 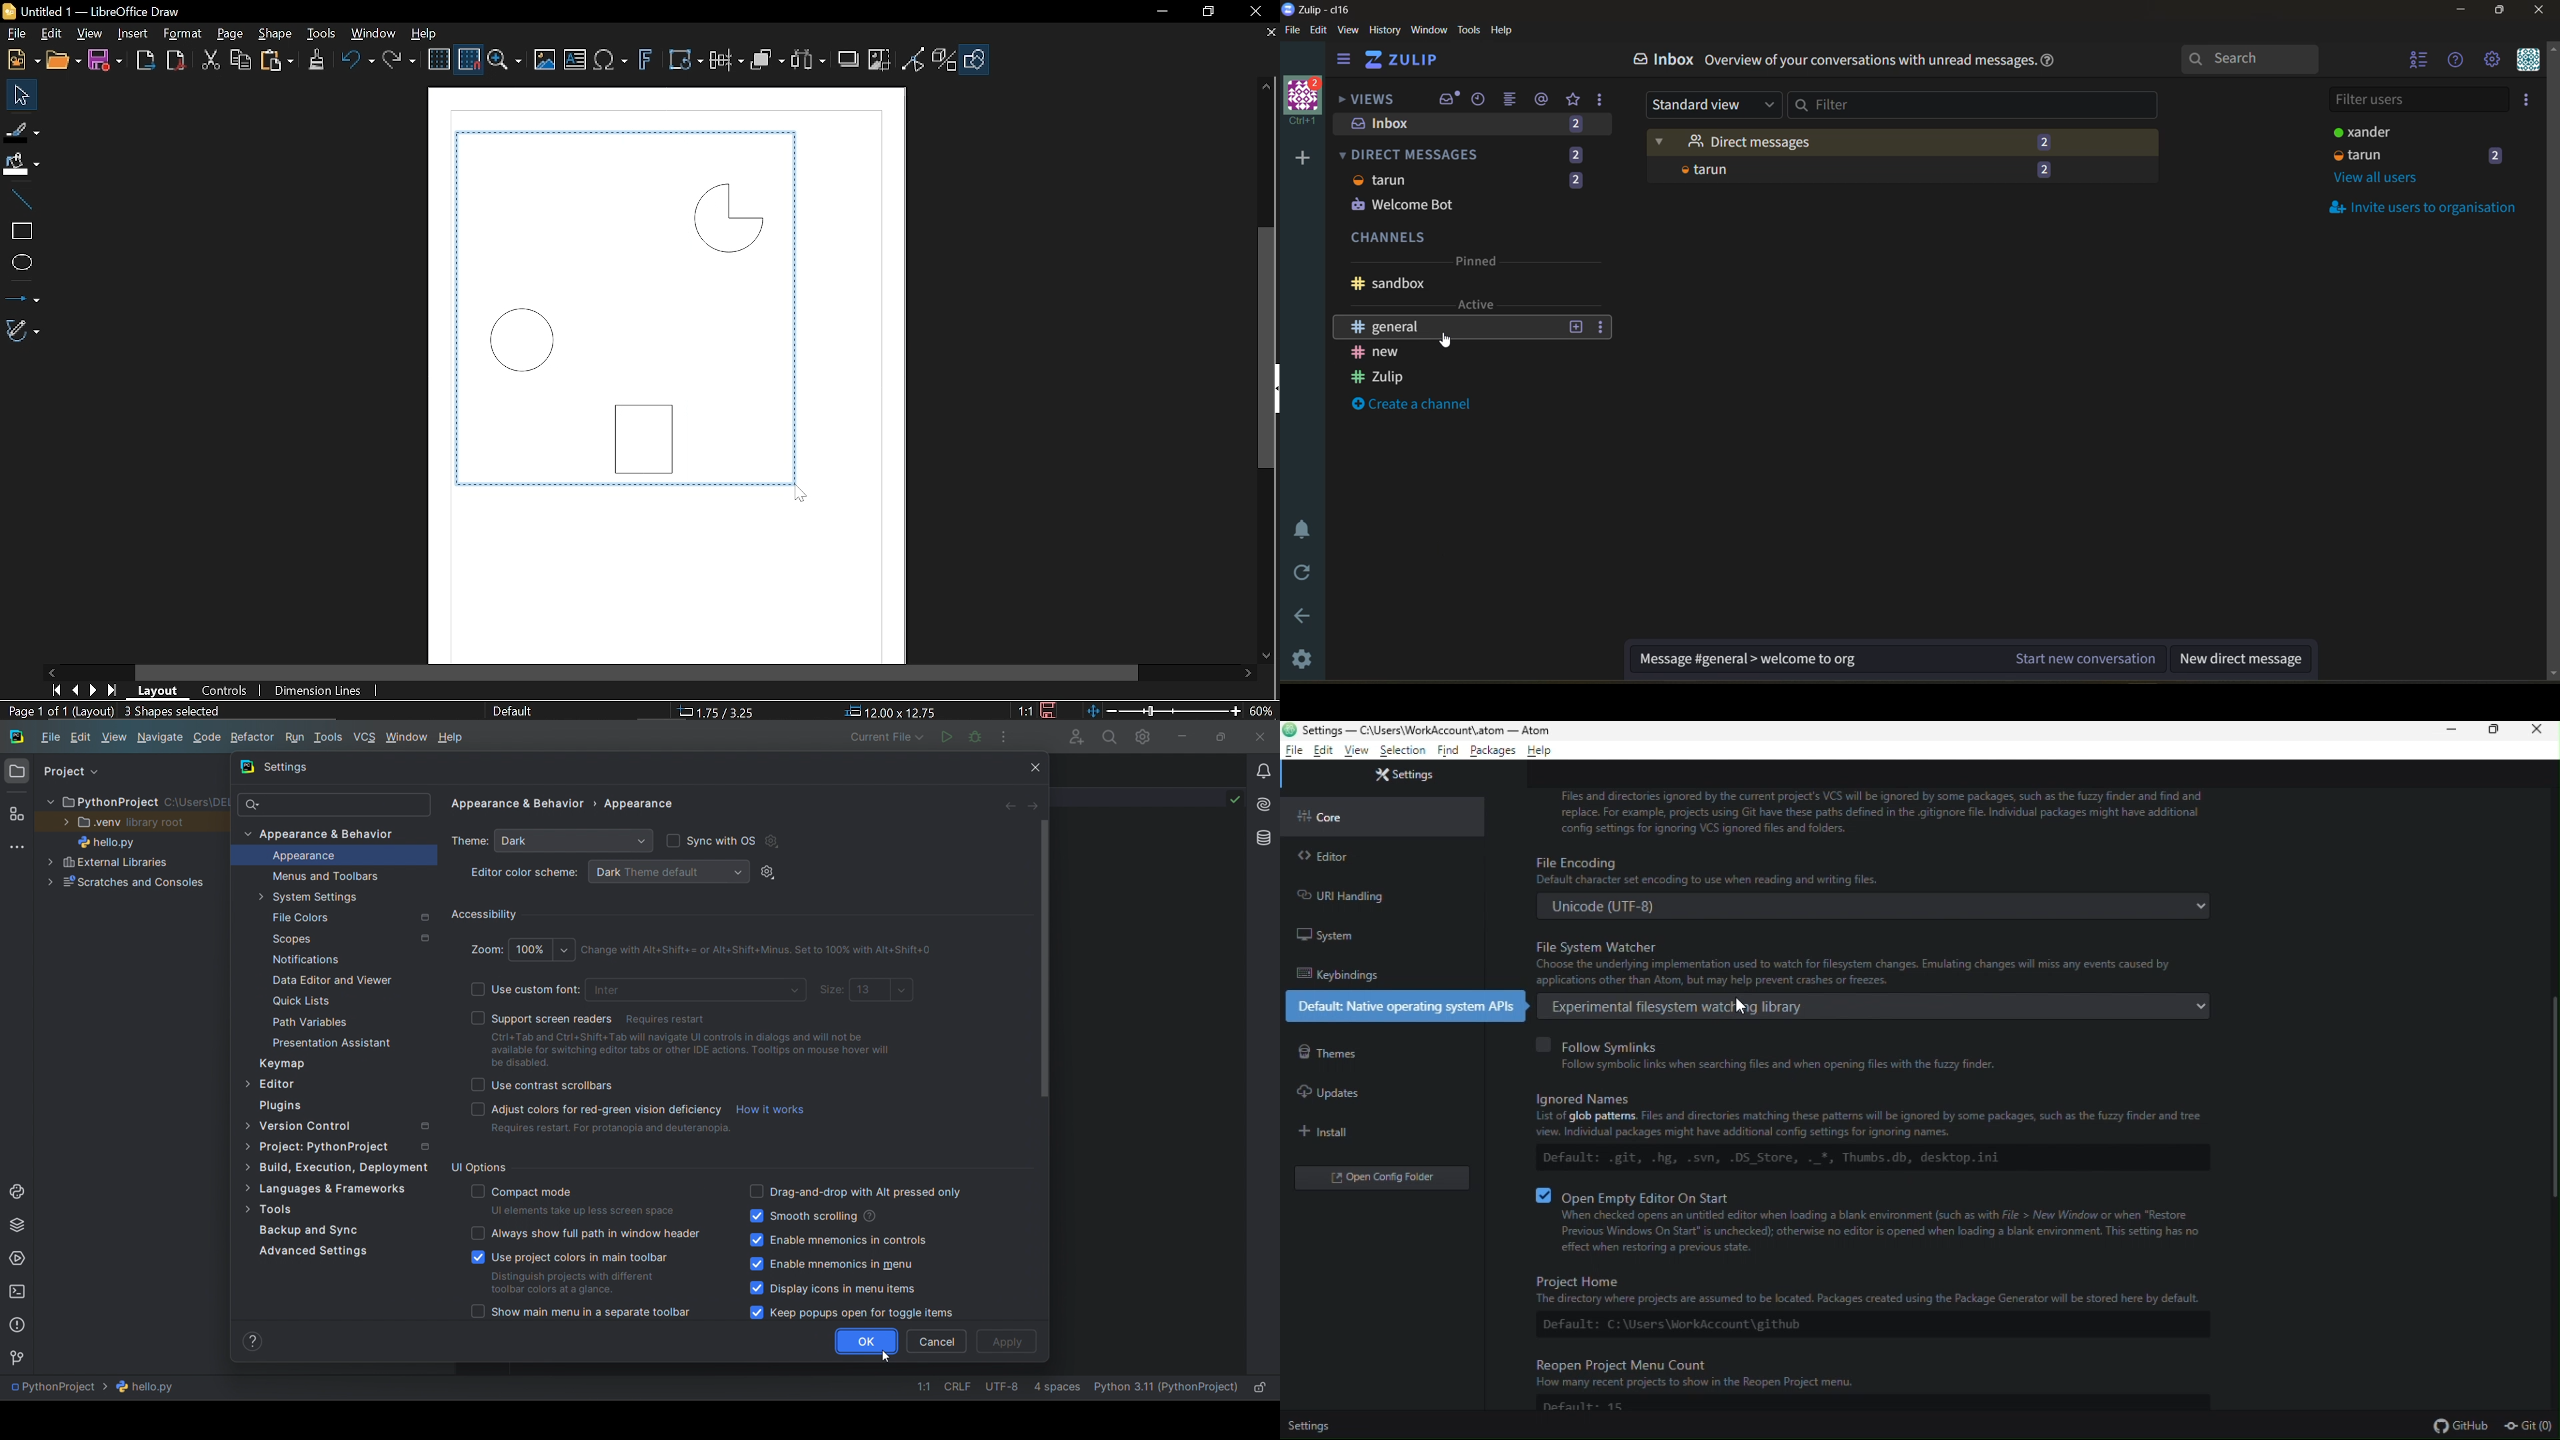 What do you see at coordinates (1877, 1006) in the screenshot?
I see `experimental filesystem watch library` at bounding box center [1877, 1006].